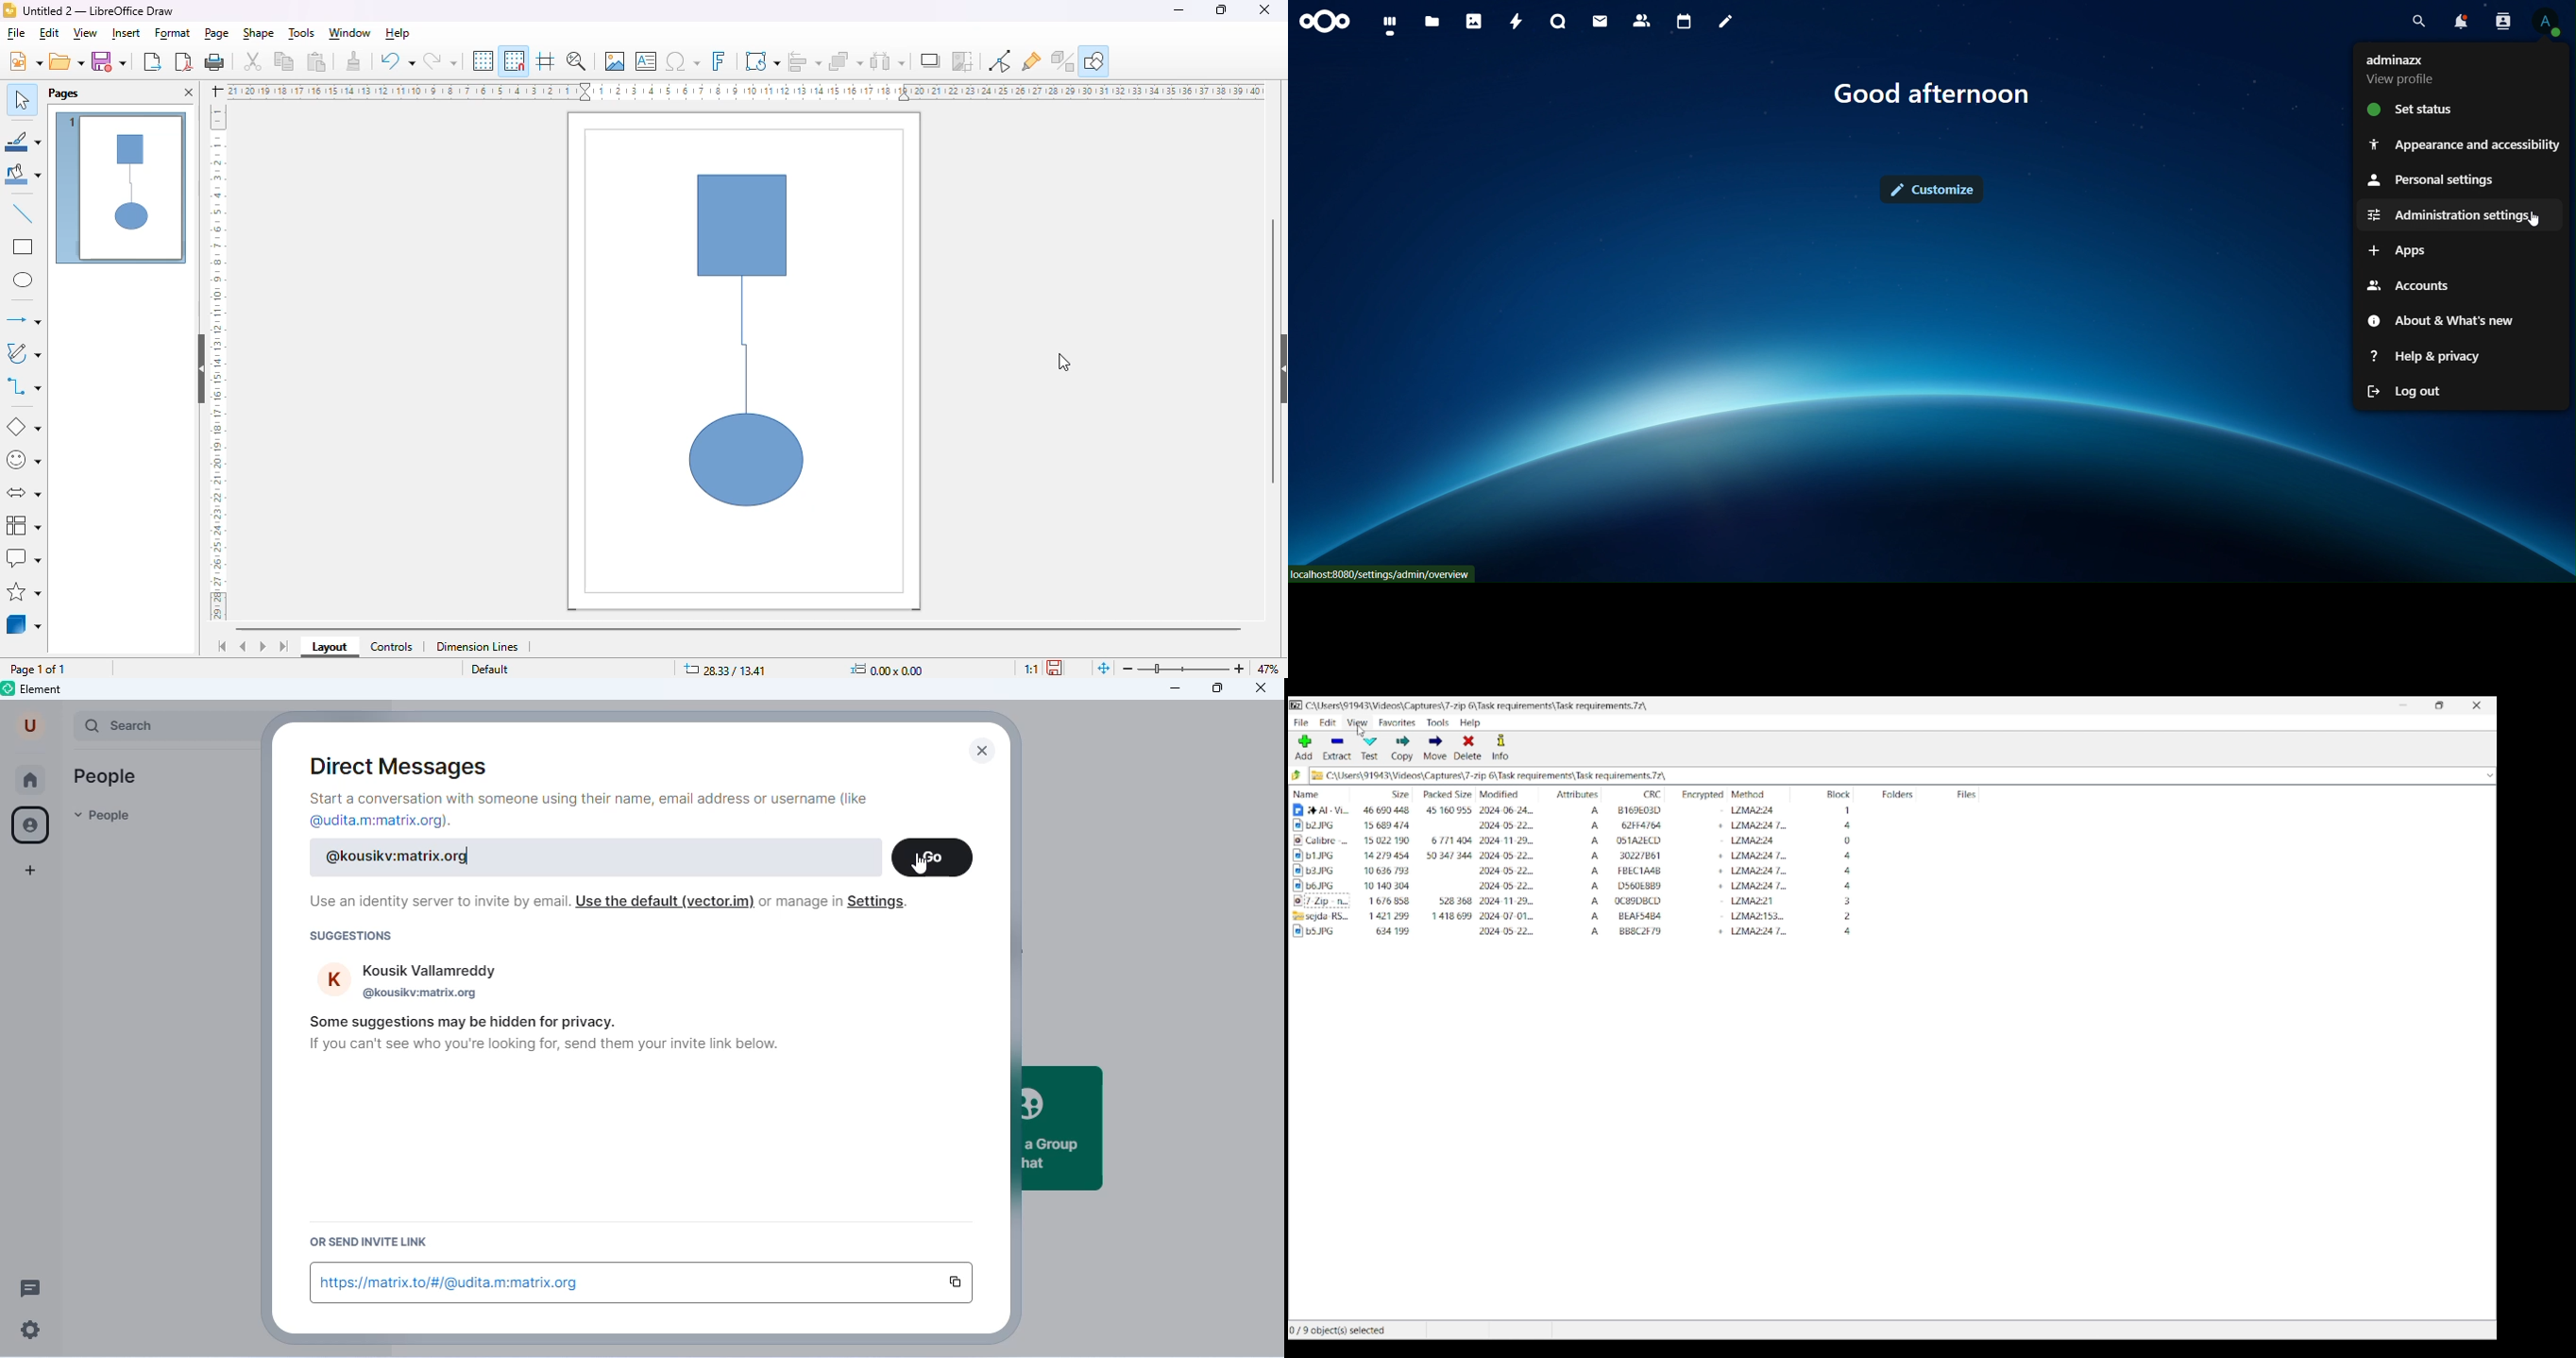 The image size is (2576, 1372). I want to click on Close interface, so click(2477, 705).